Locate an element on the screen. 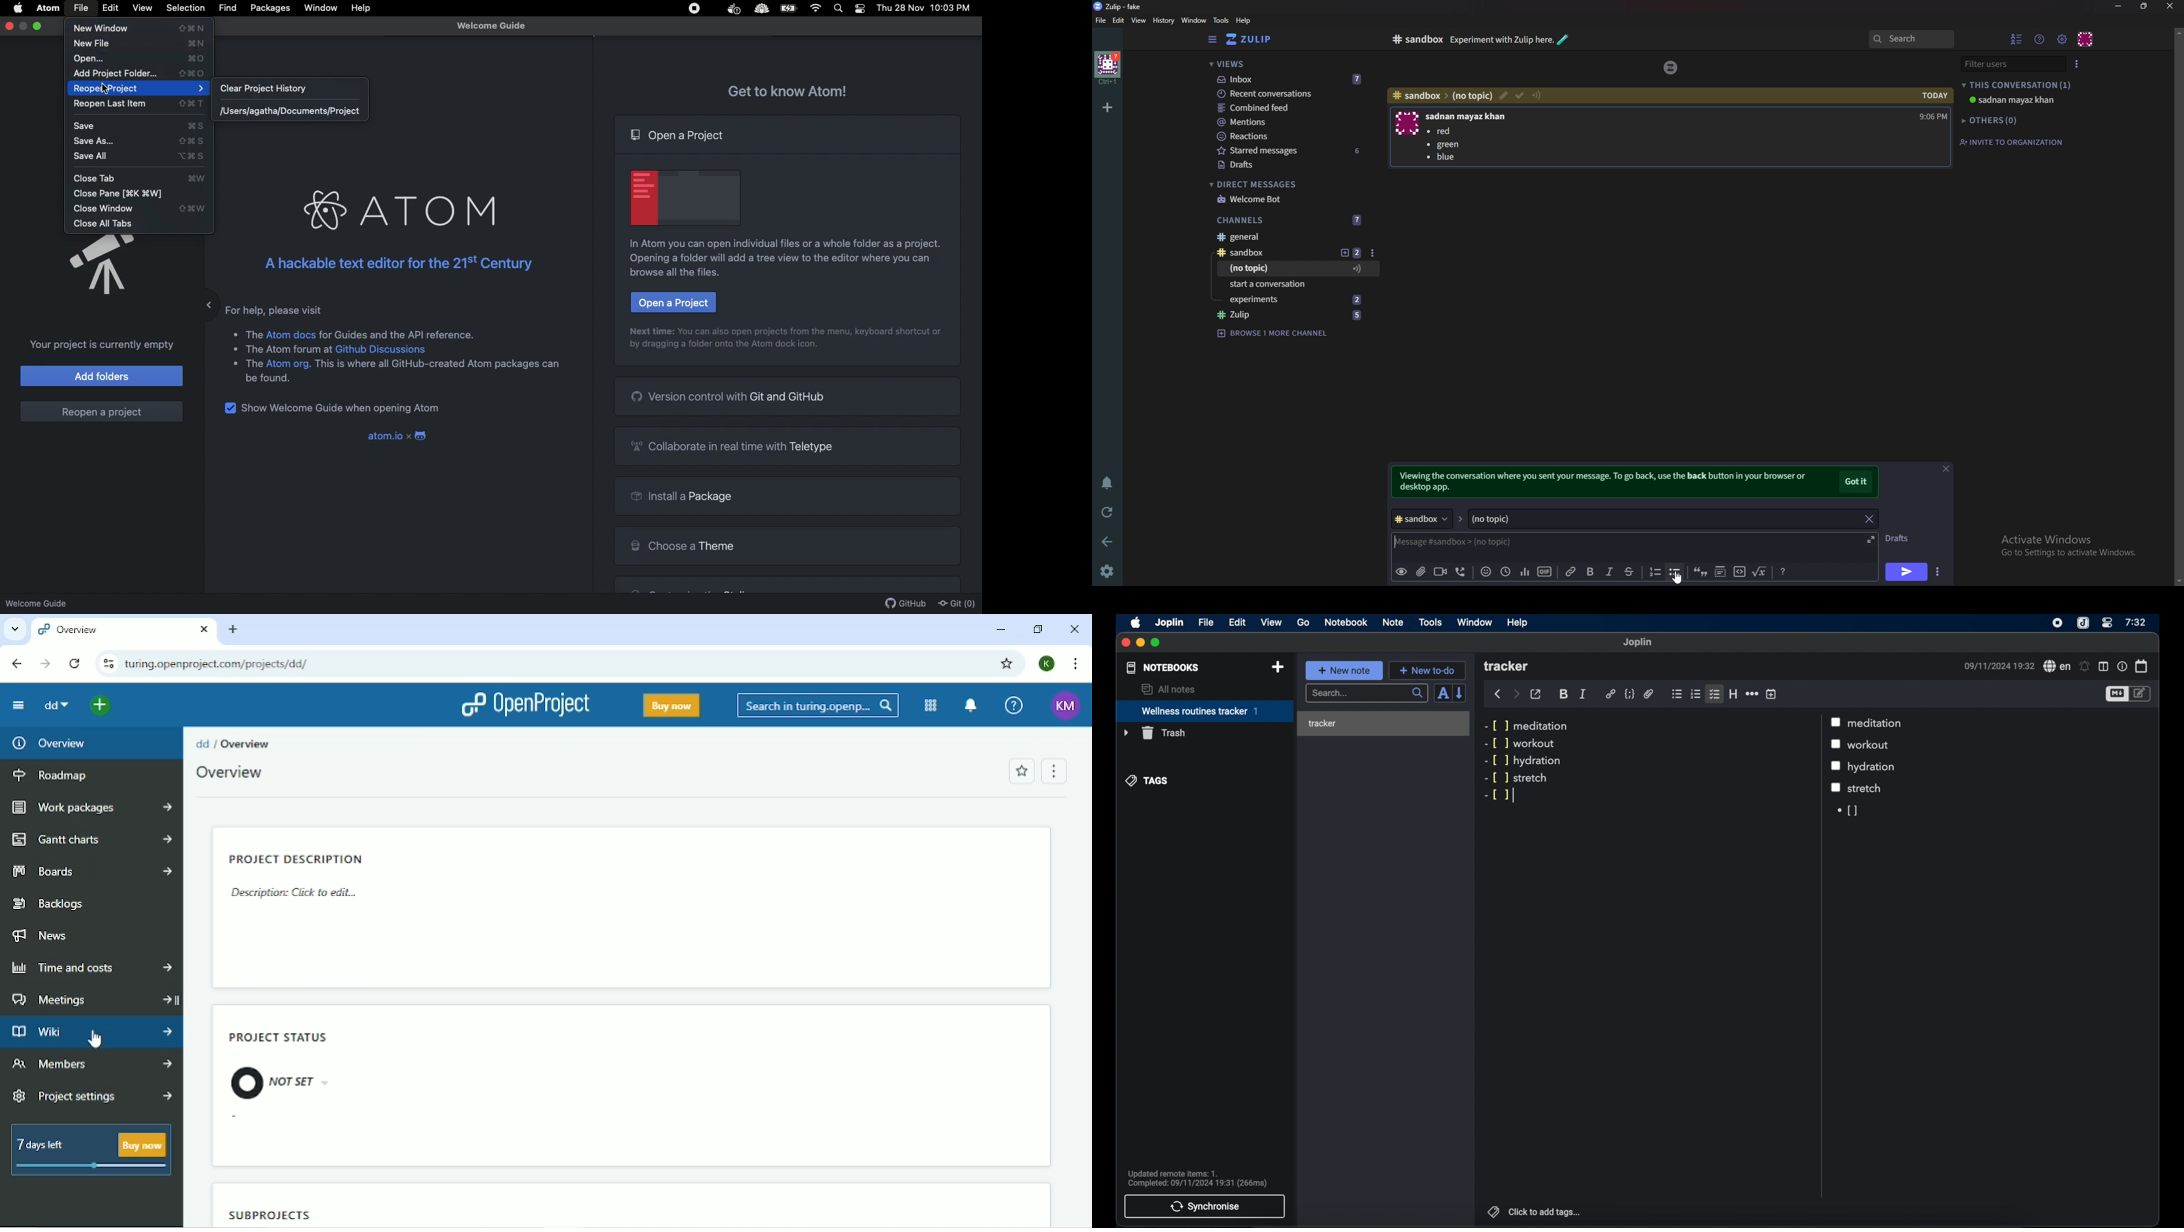  maximize is located at coordinates (1156, 643).